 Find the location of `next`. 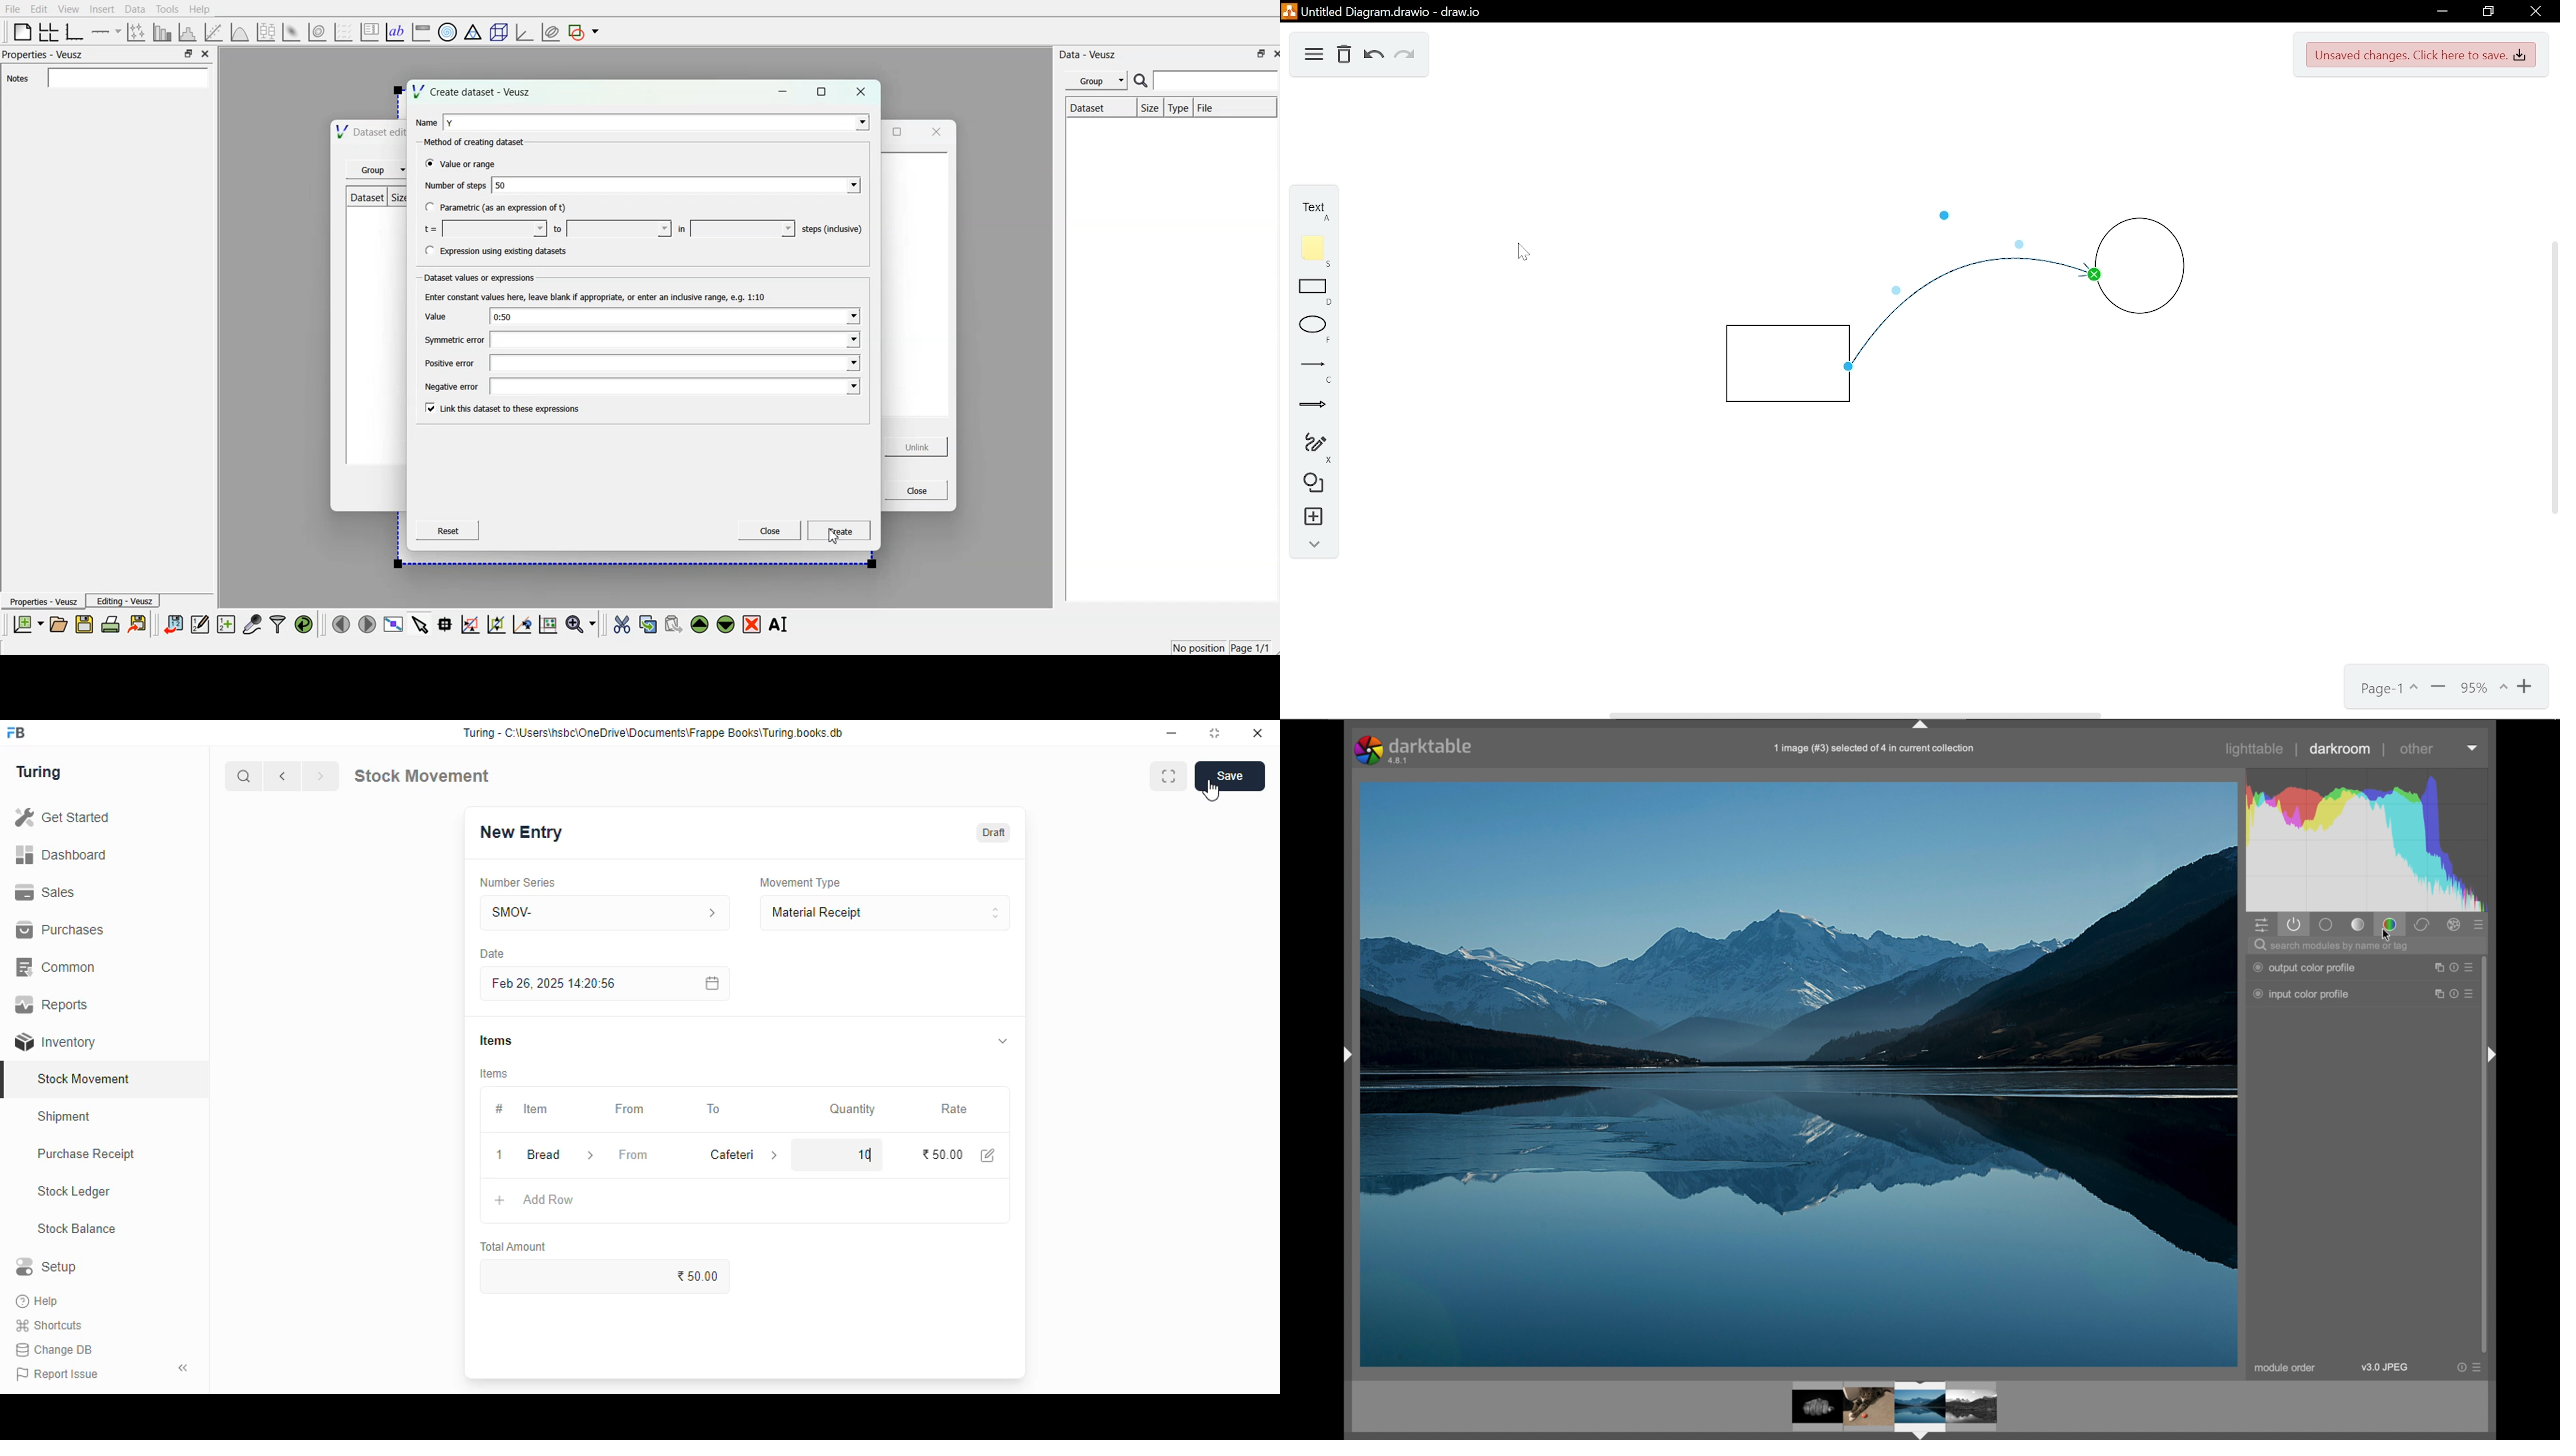

next is located at coordinates (320, 776).